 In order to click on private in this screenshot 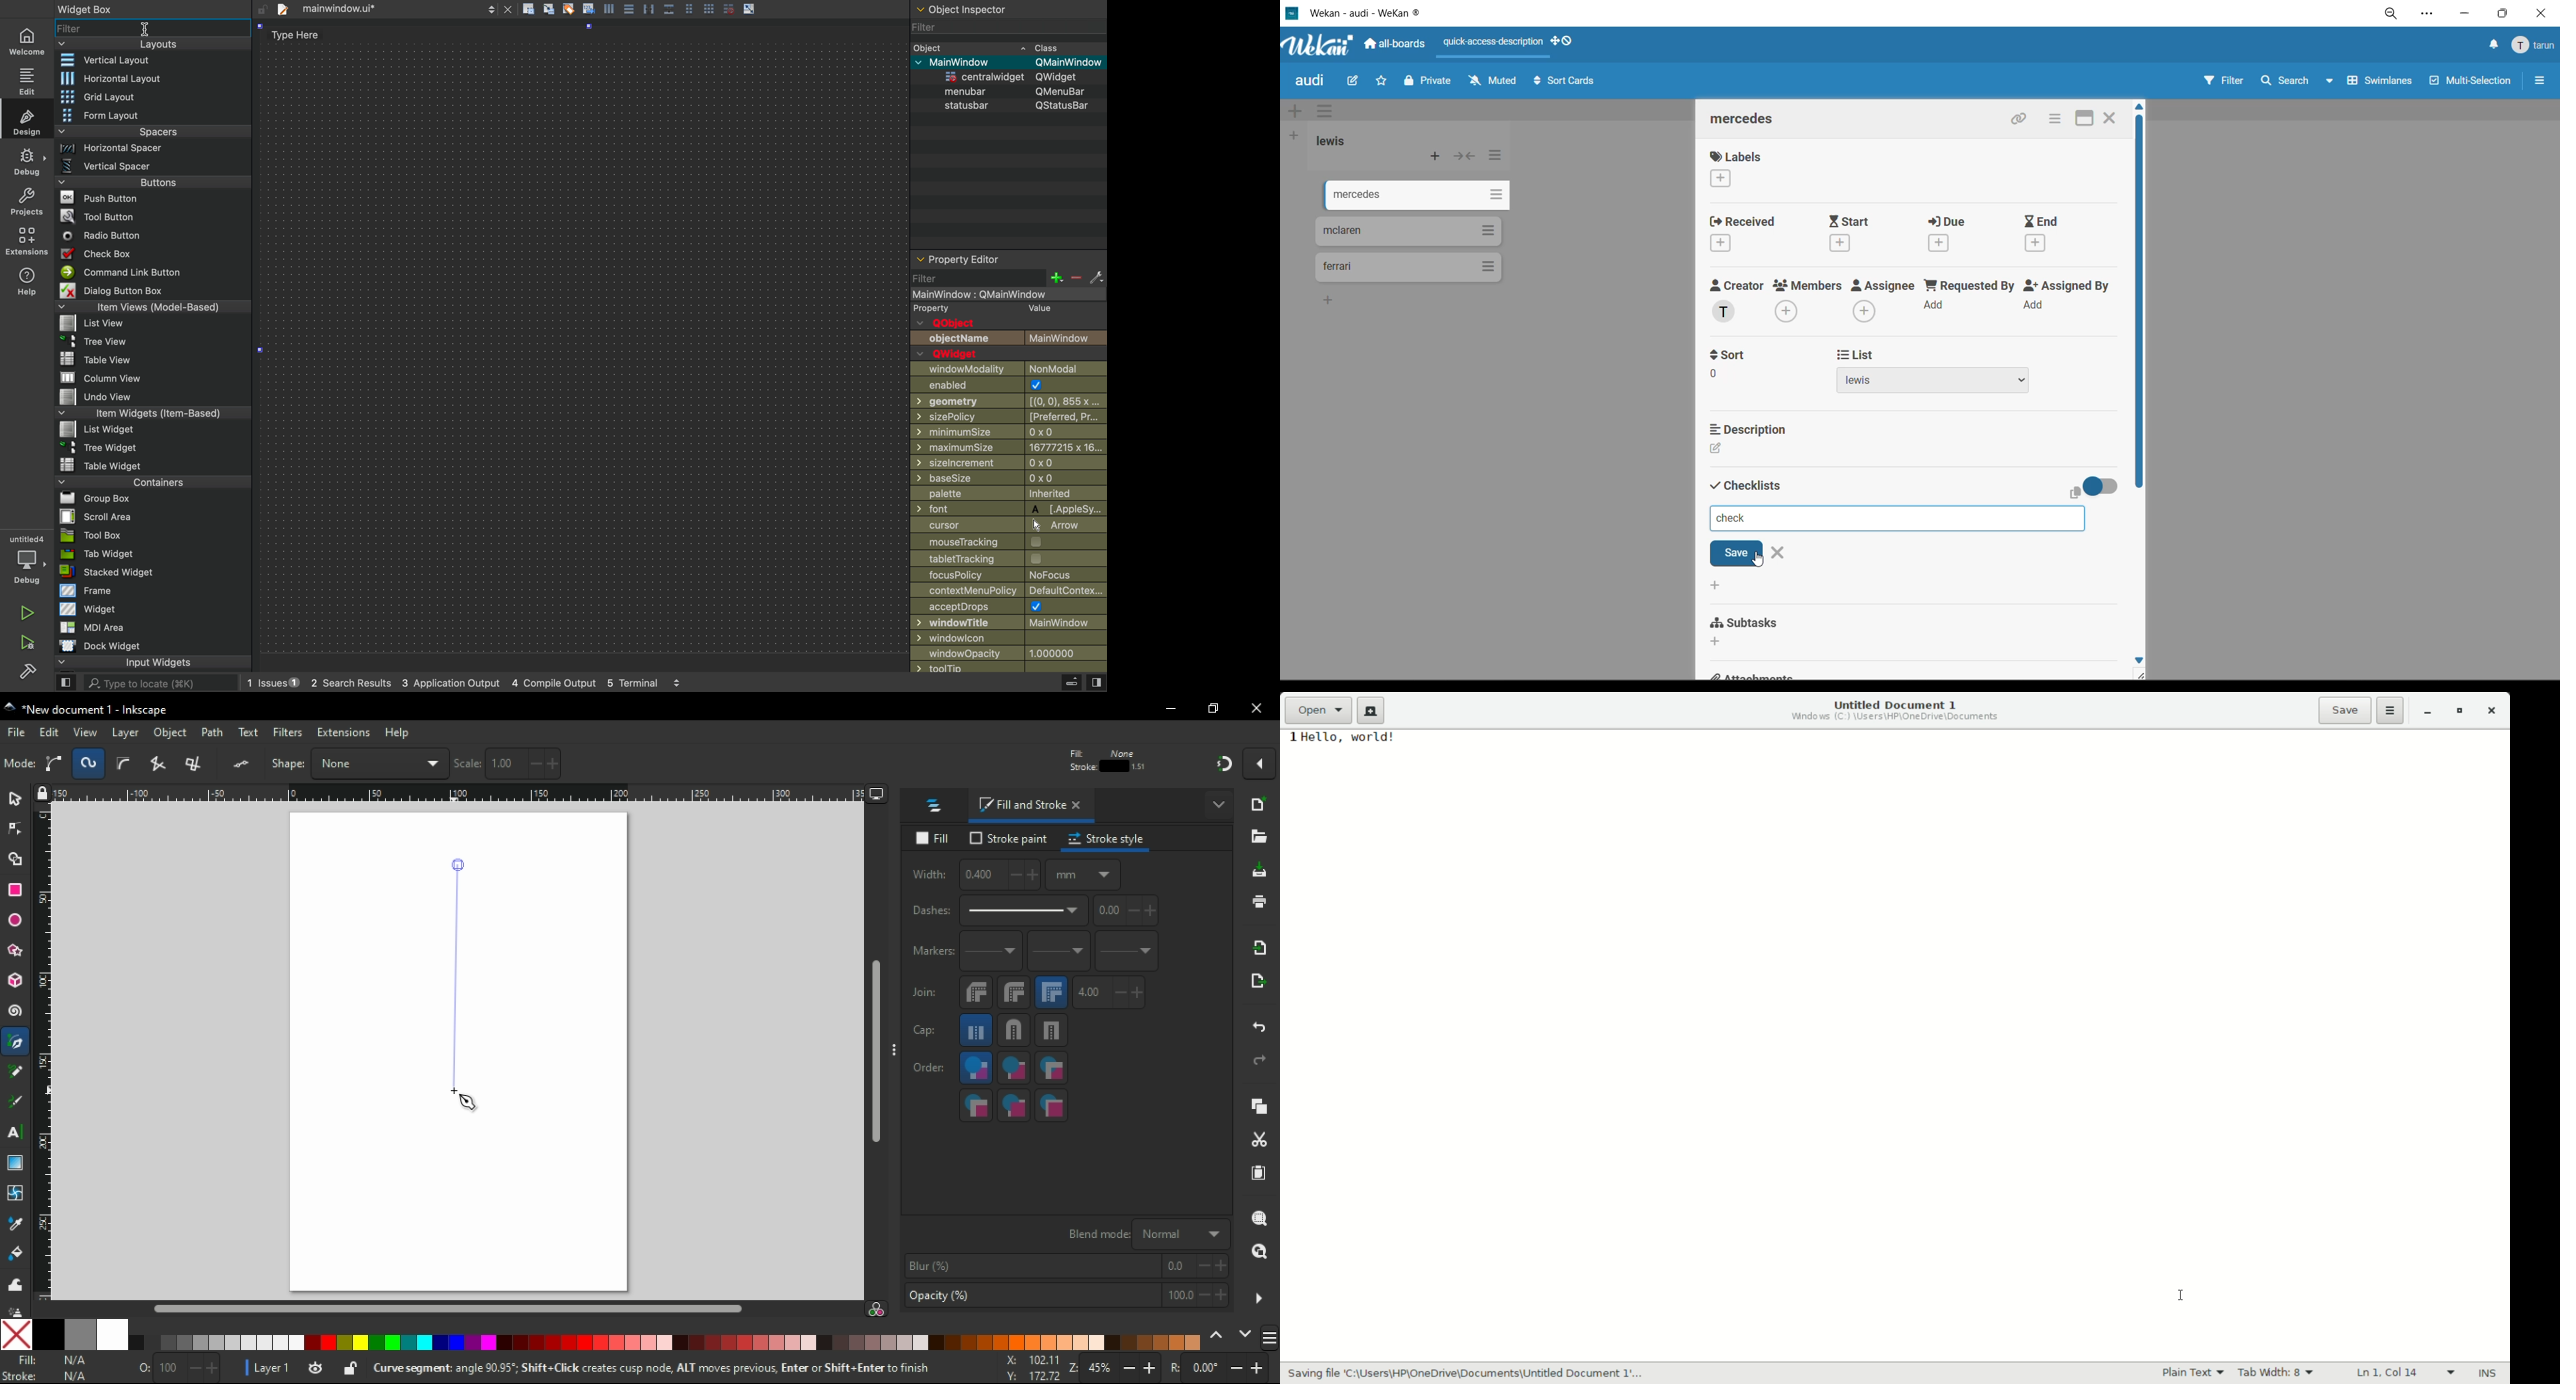, I will do `click(1429, 83)`.